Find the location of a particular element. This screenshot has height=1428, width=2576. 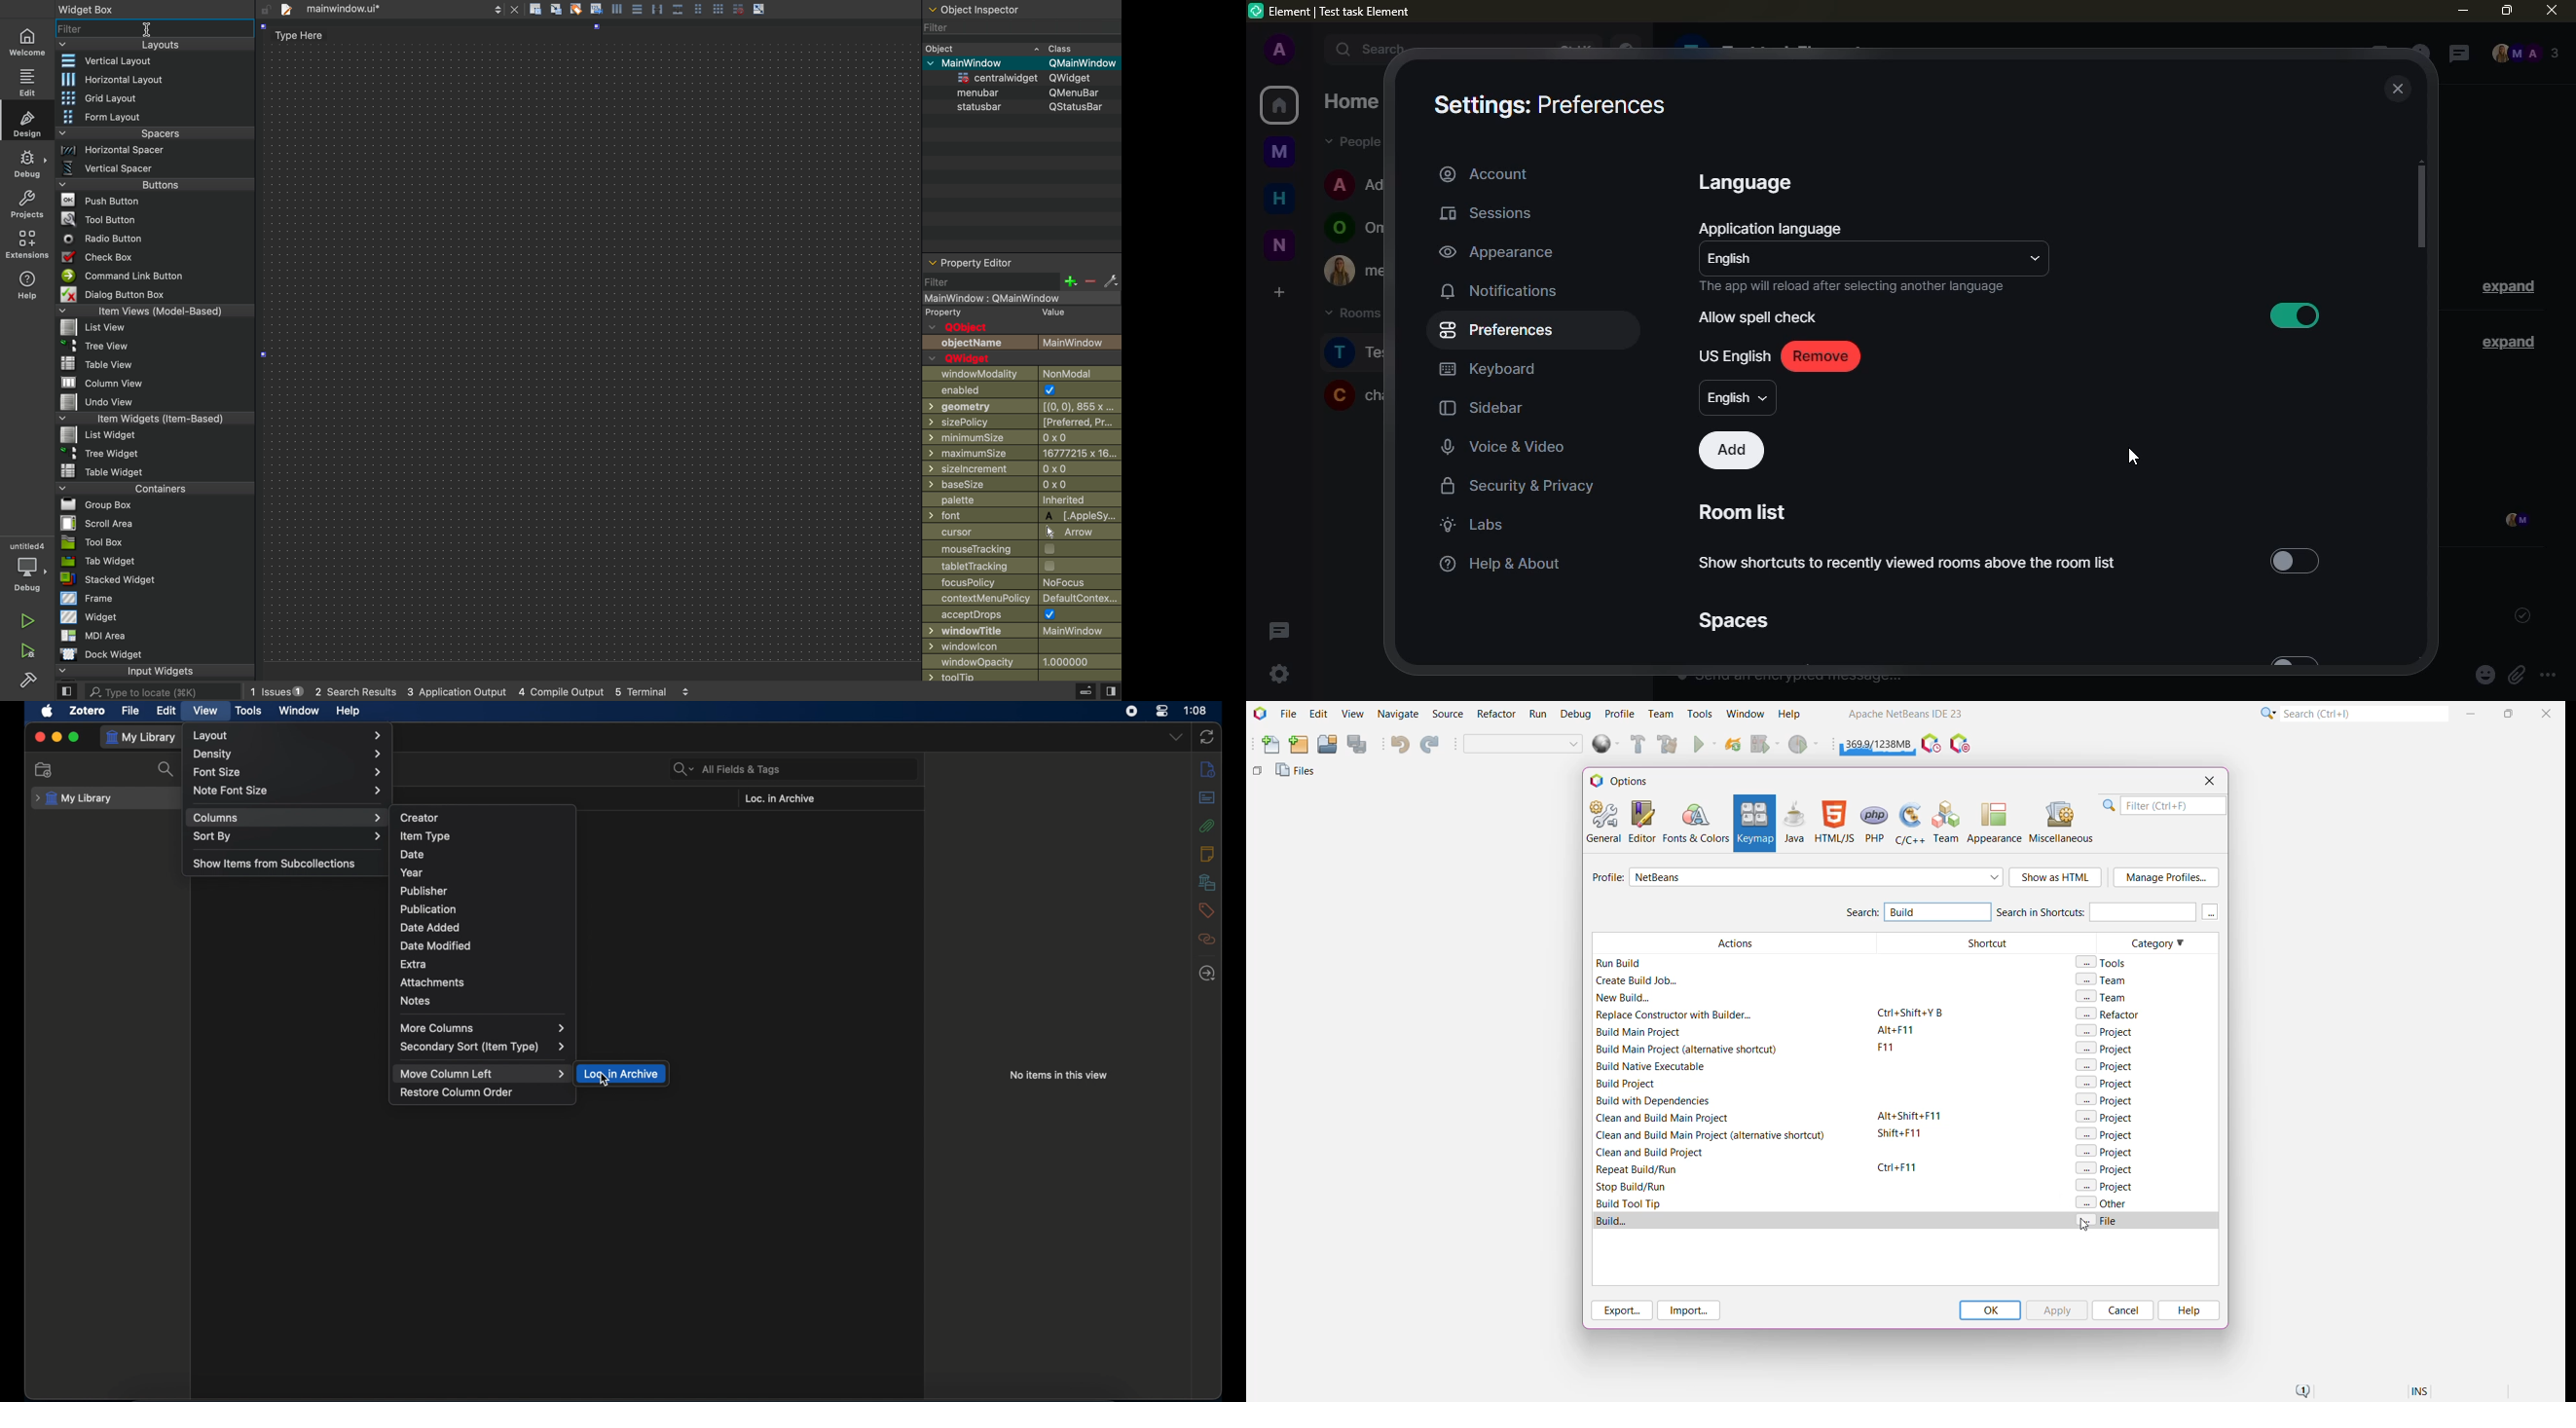

voice video is located at coordinates (1517, 445).